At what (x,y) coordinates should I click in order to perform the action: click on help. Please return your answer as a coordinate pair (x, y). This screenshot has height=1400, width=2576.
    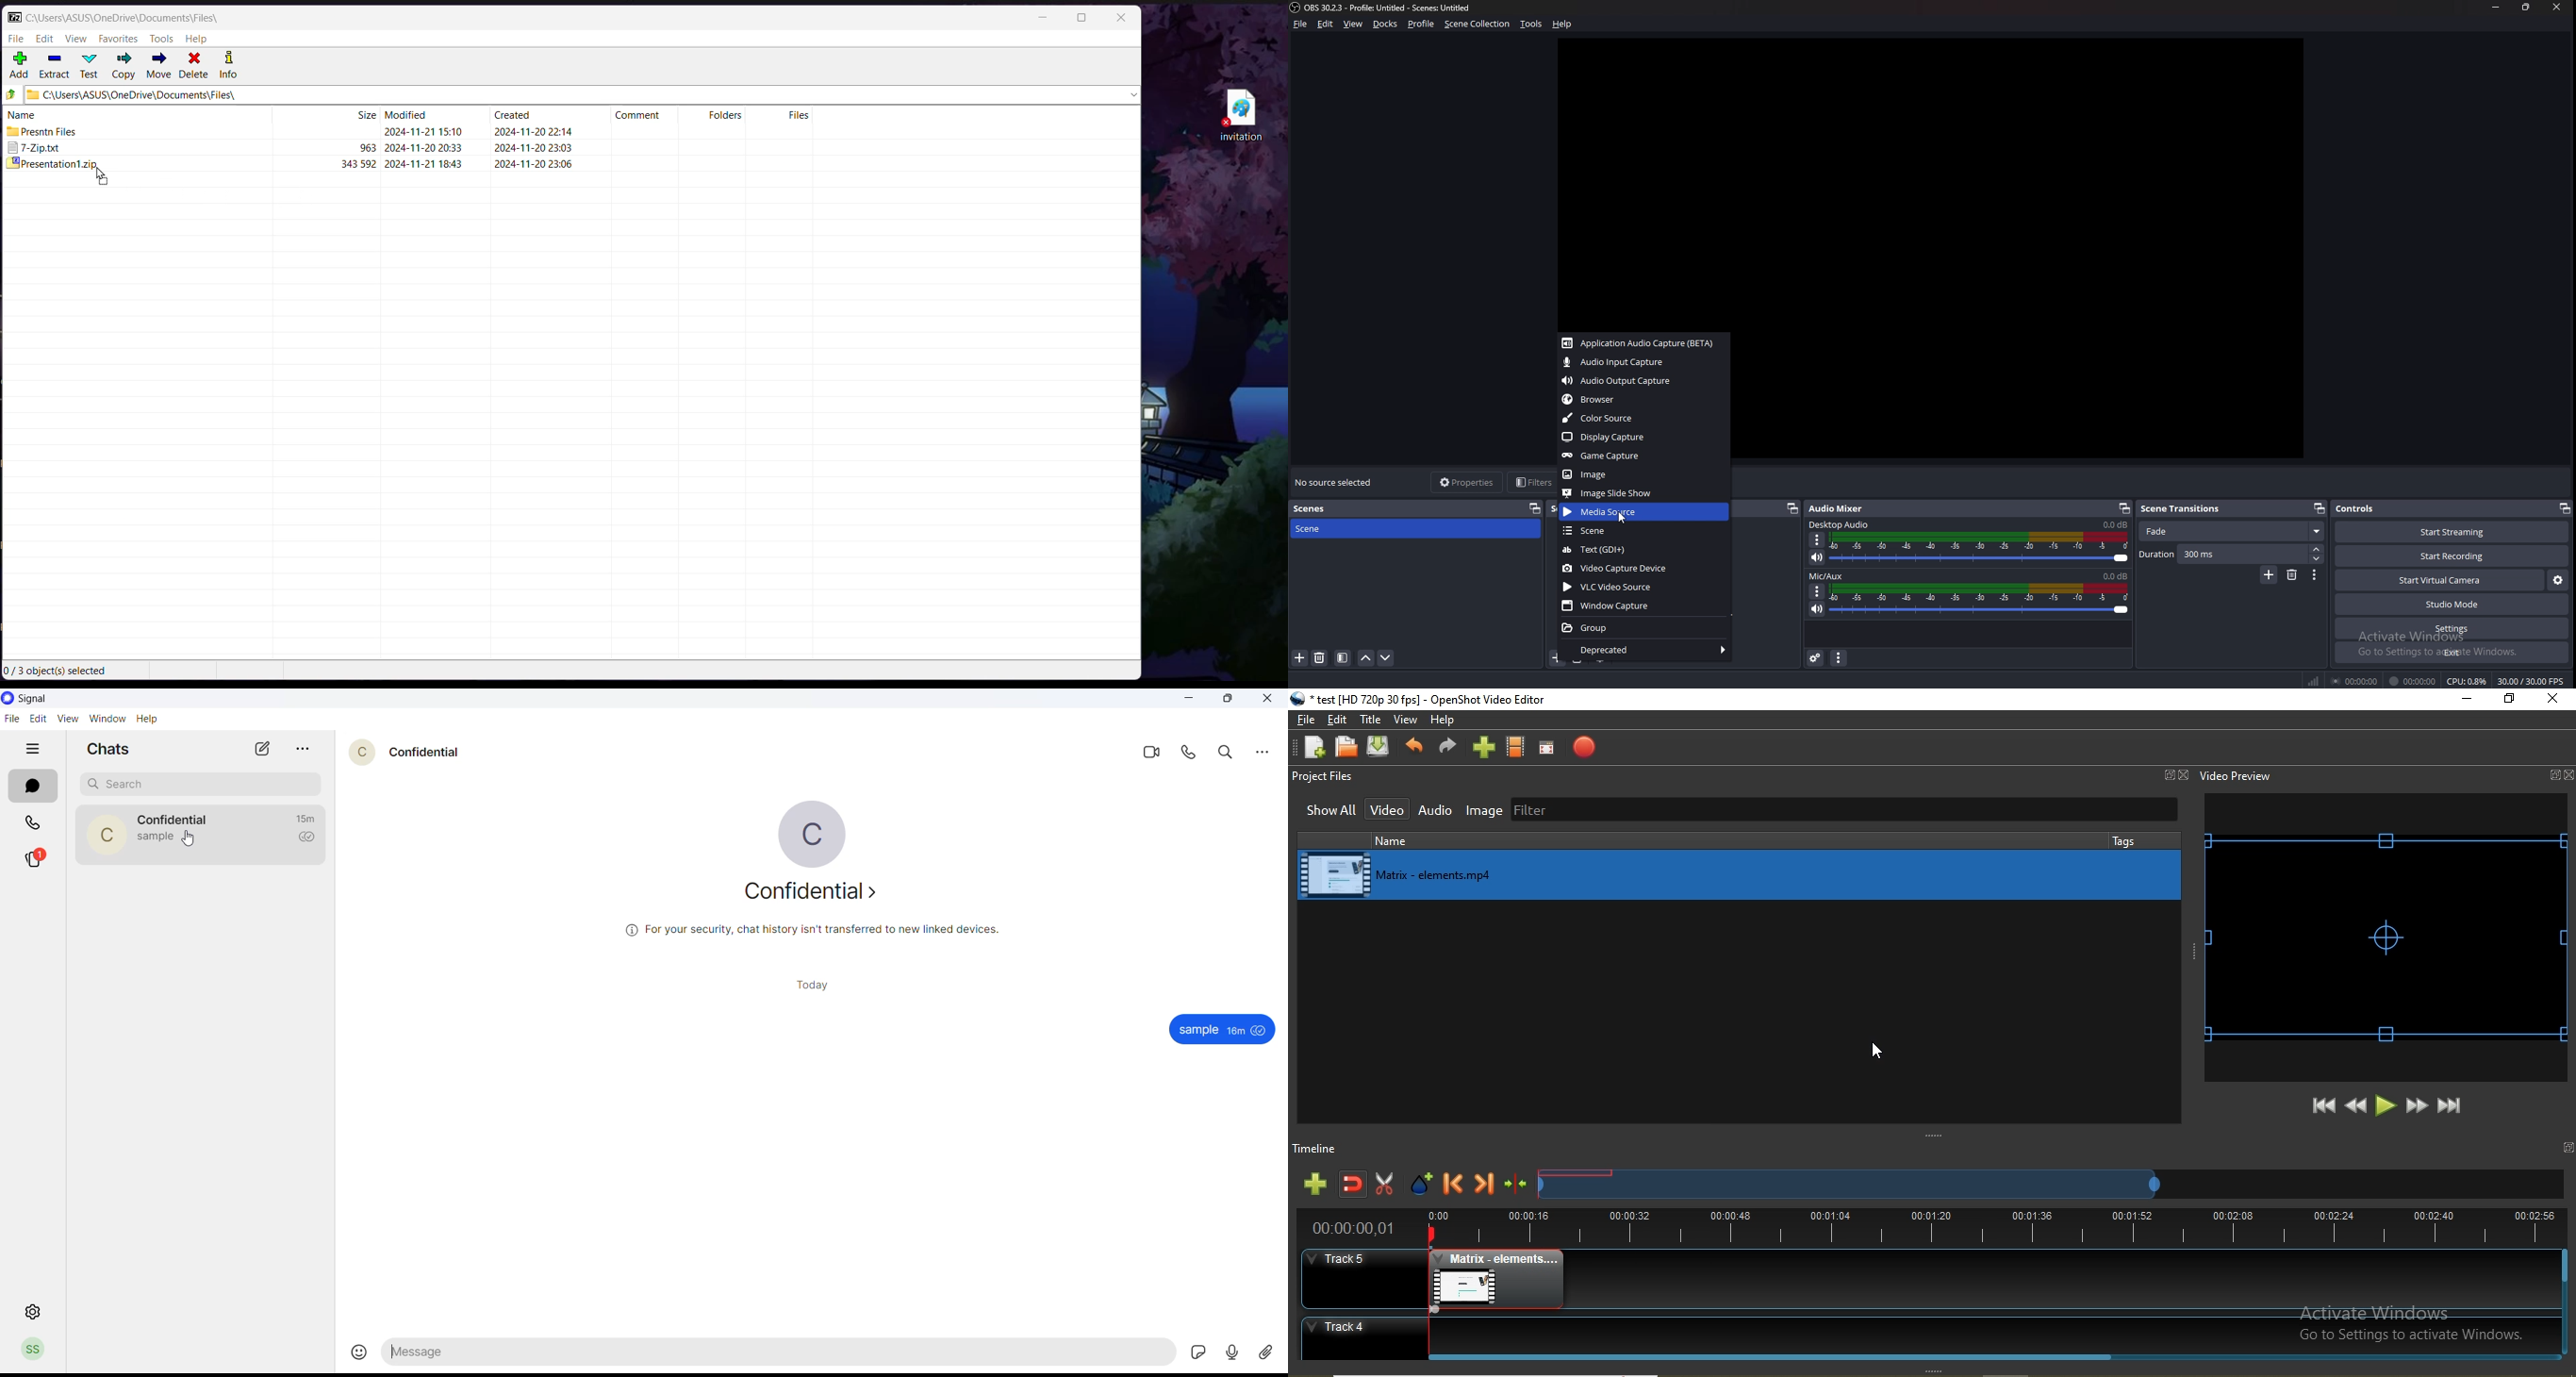
    Looking at the image, I should click on (1563, 23).